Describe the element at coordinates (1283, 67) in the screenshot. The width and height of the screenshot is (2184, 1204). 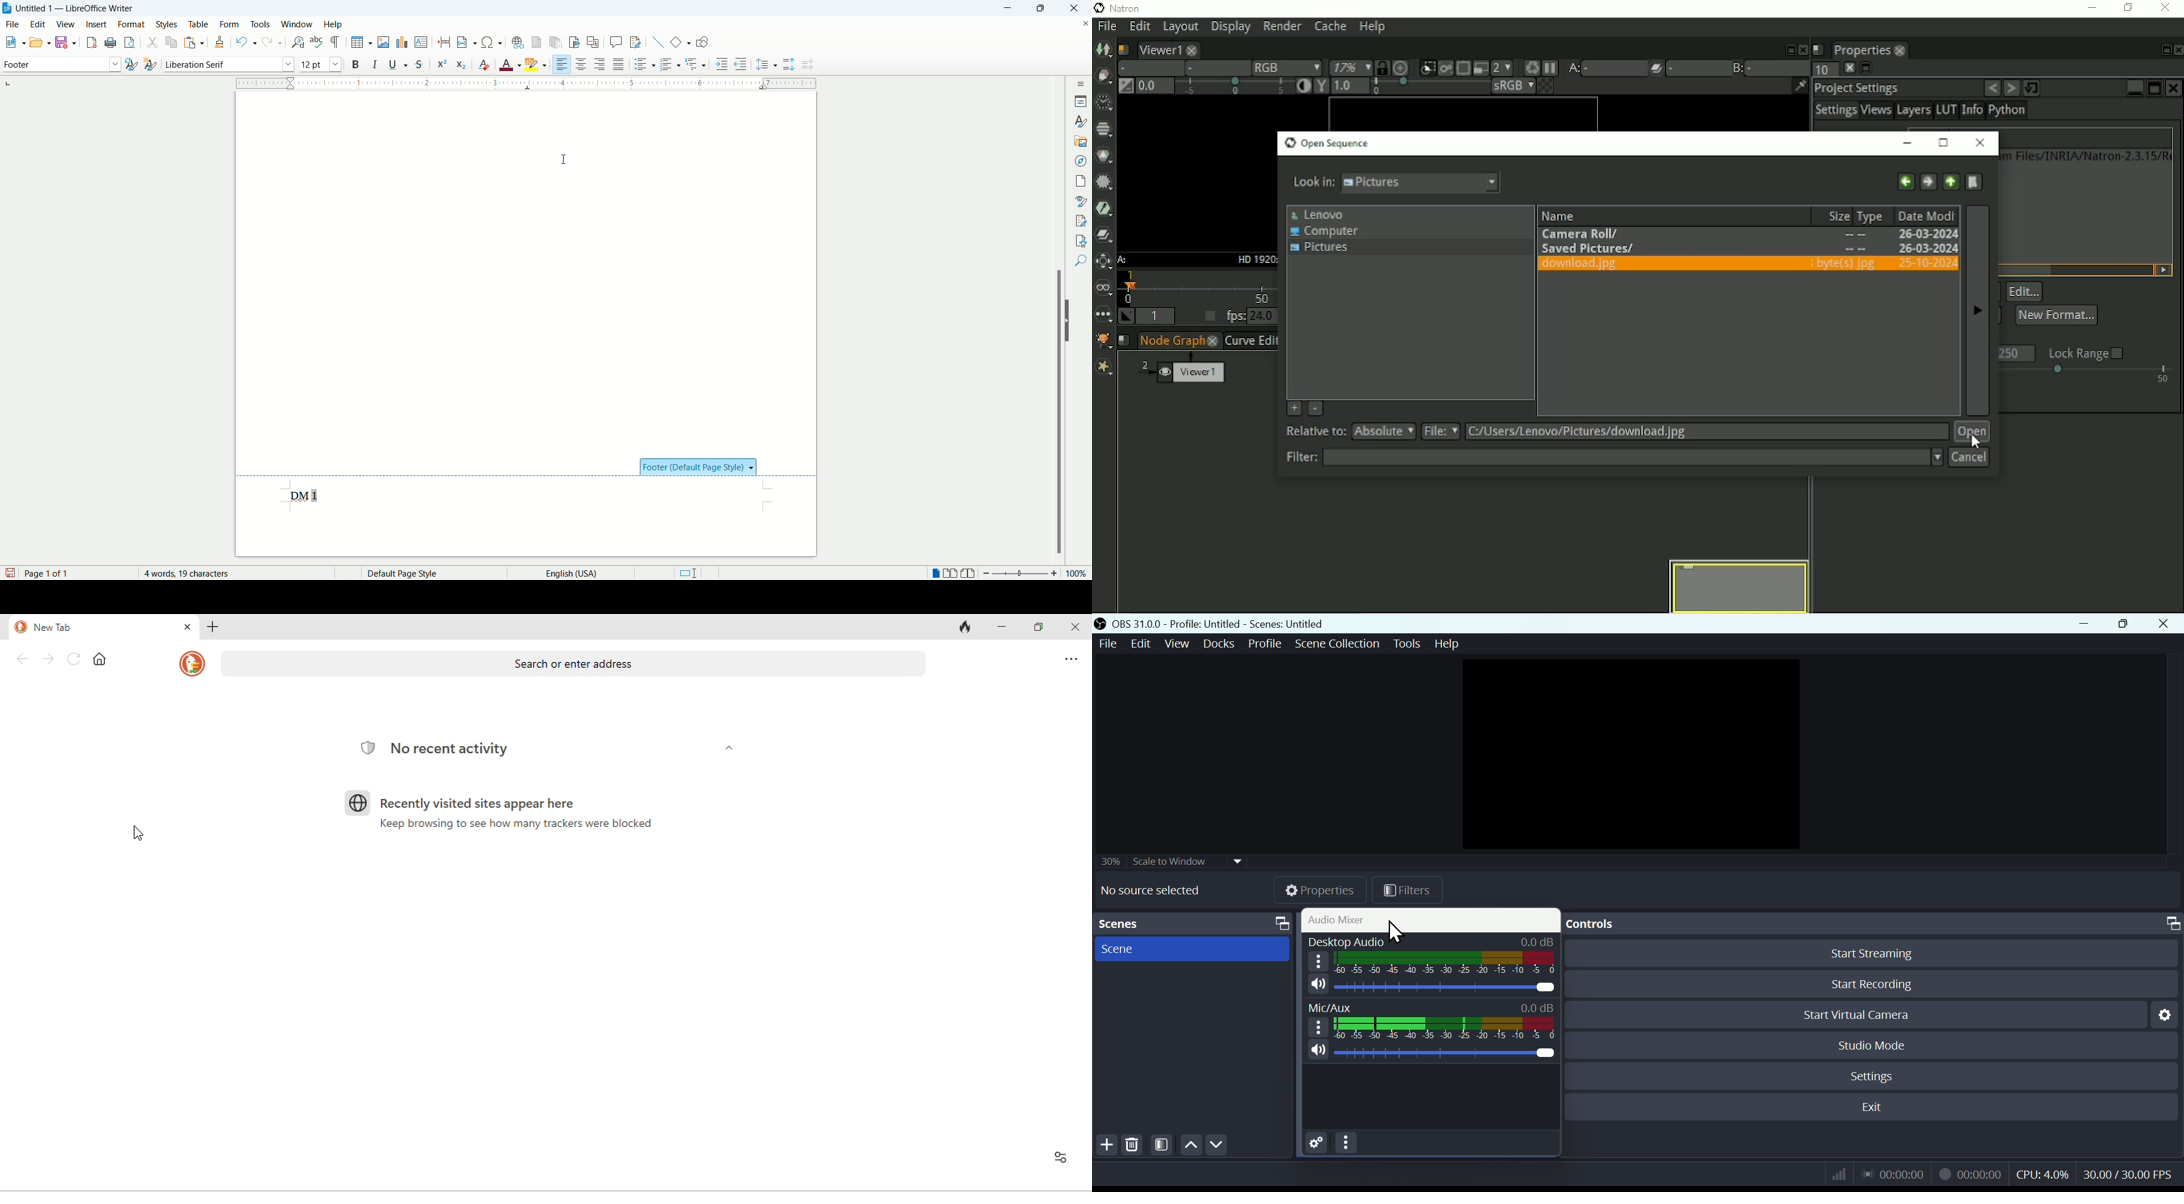
I see `RGB` at that location.